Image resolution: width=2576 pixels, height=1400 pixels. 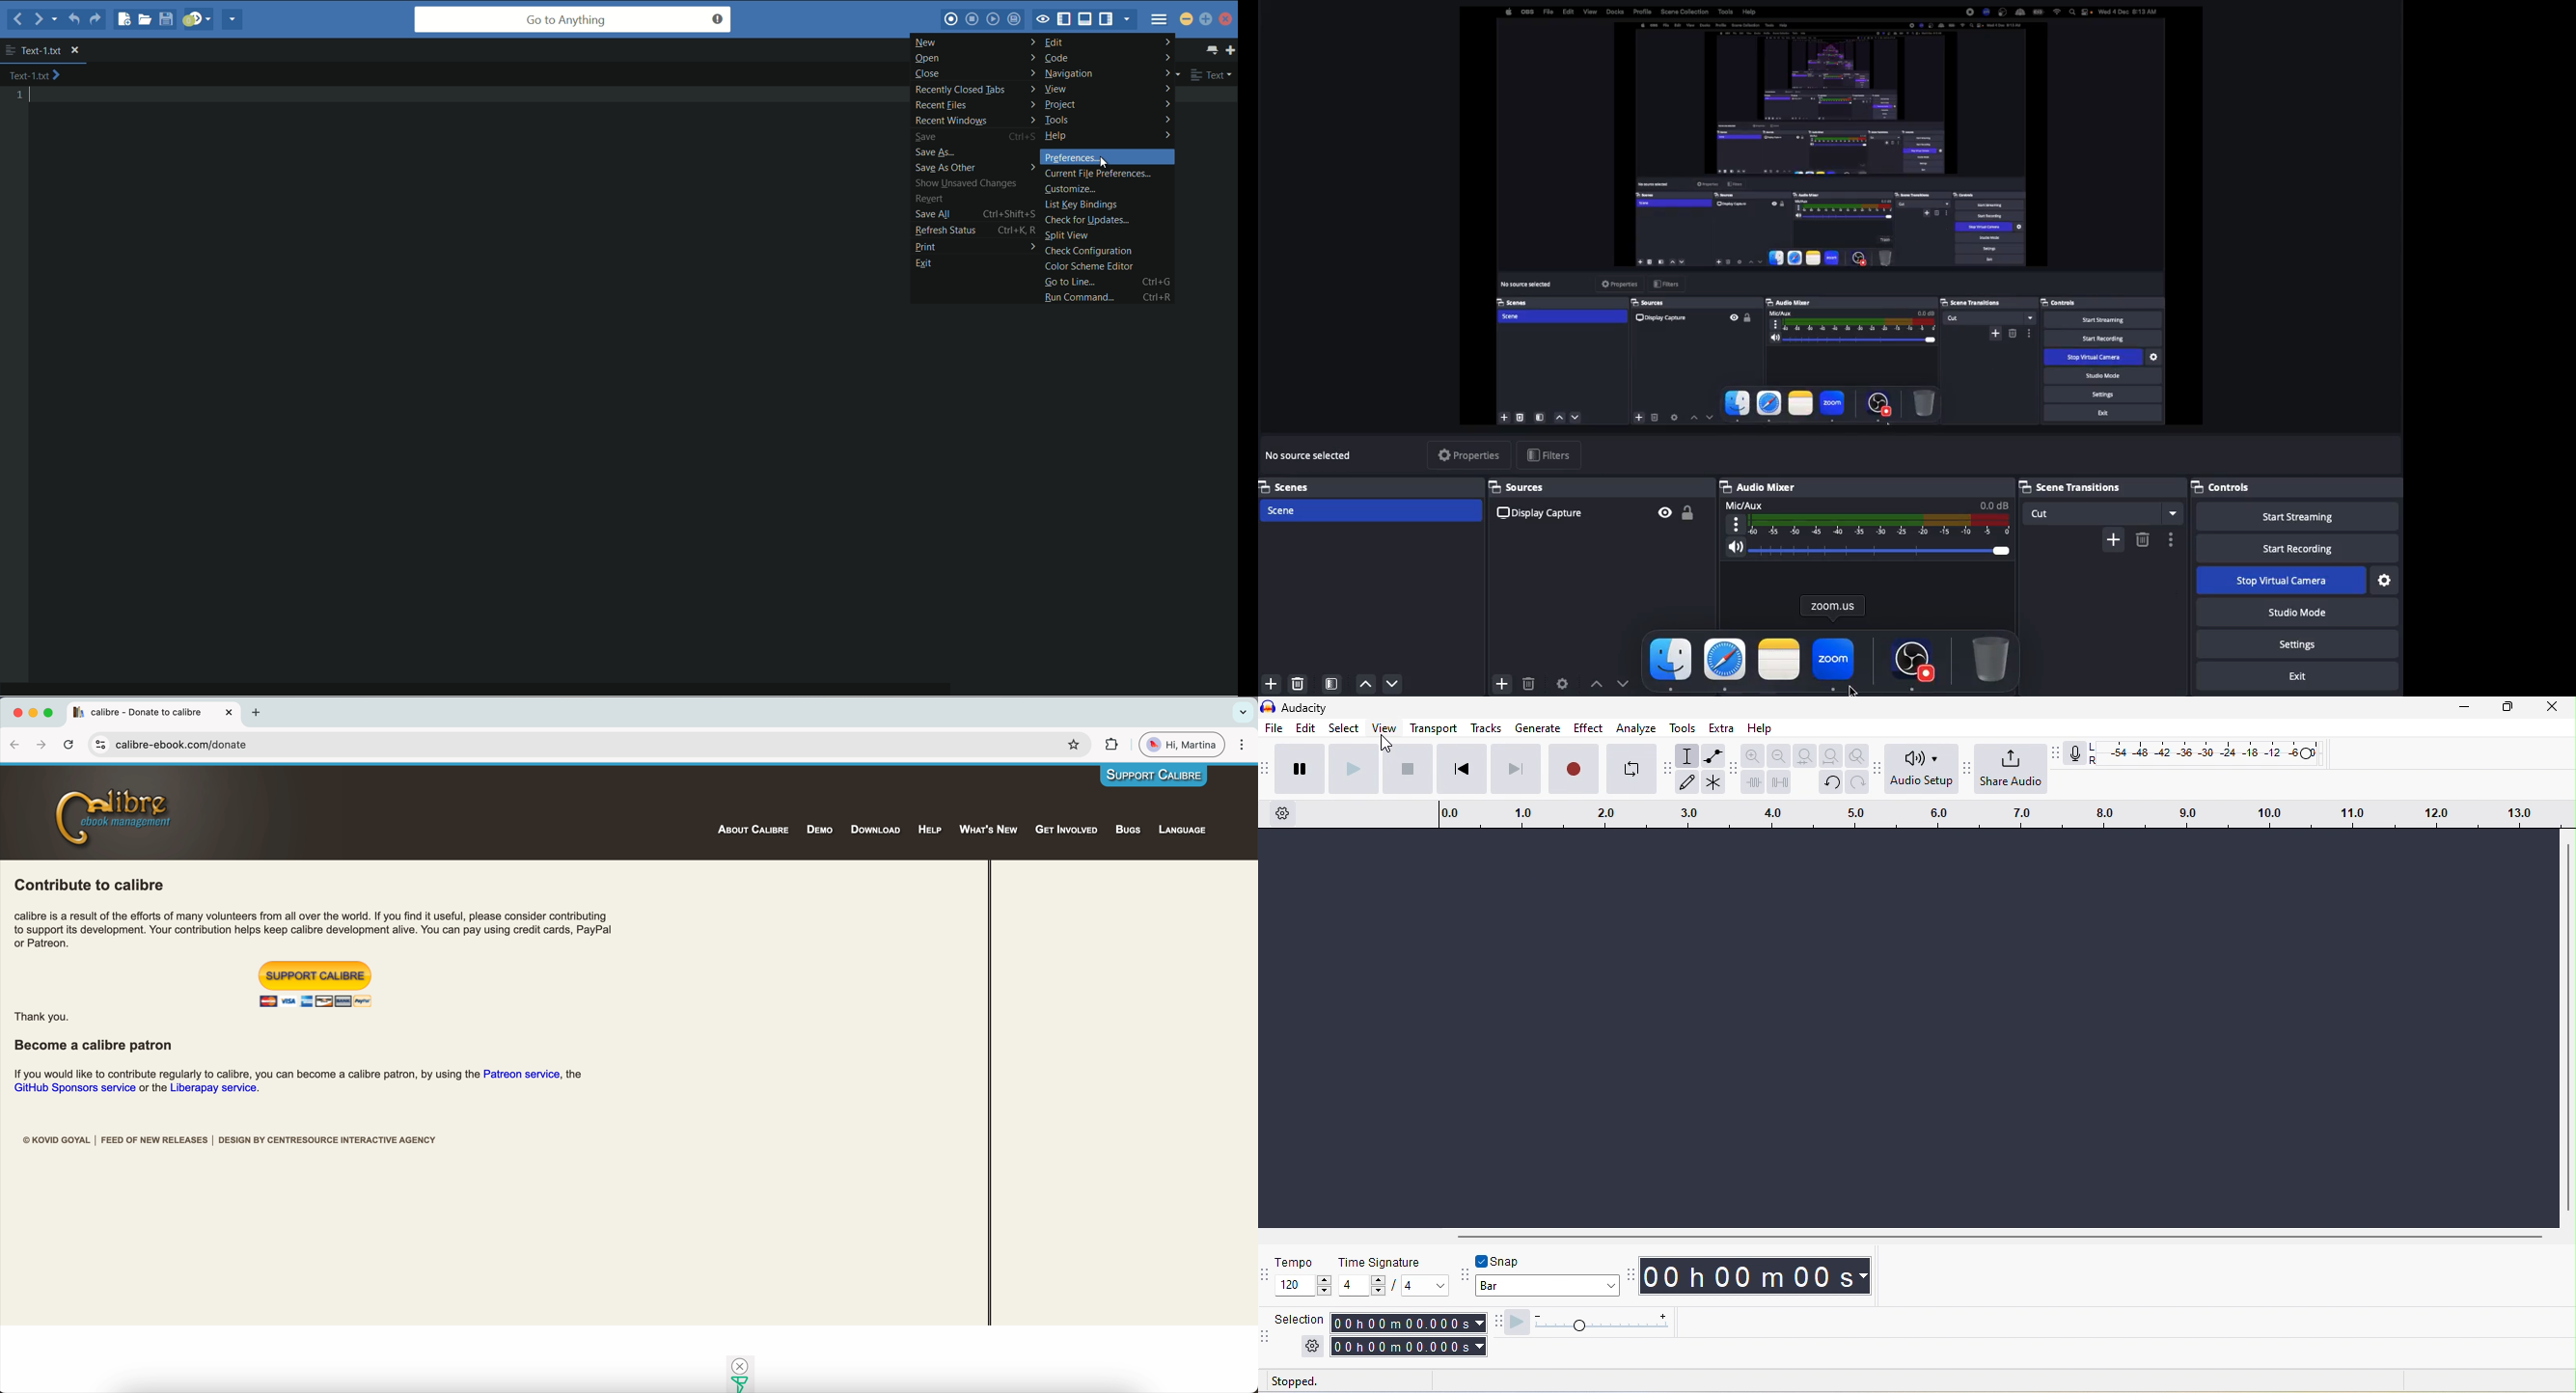 What do you see at coordinates (2001, 814) in the screenshot?
I see `timeline` at bounding box center [2001, 814].